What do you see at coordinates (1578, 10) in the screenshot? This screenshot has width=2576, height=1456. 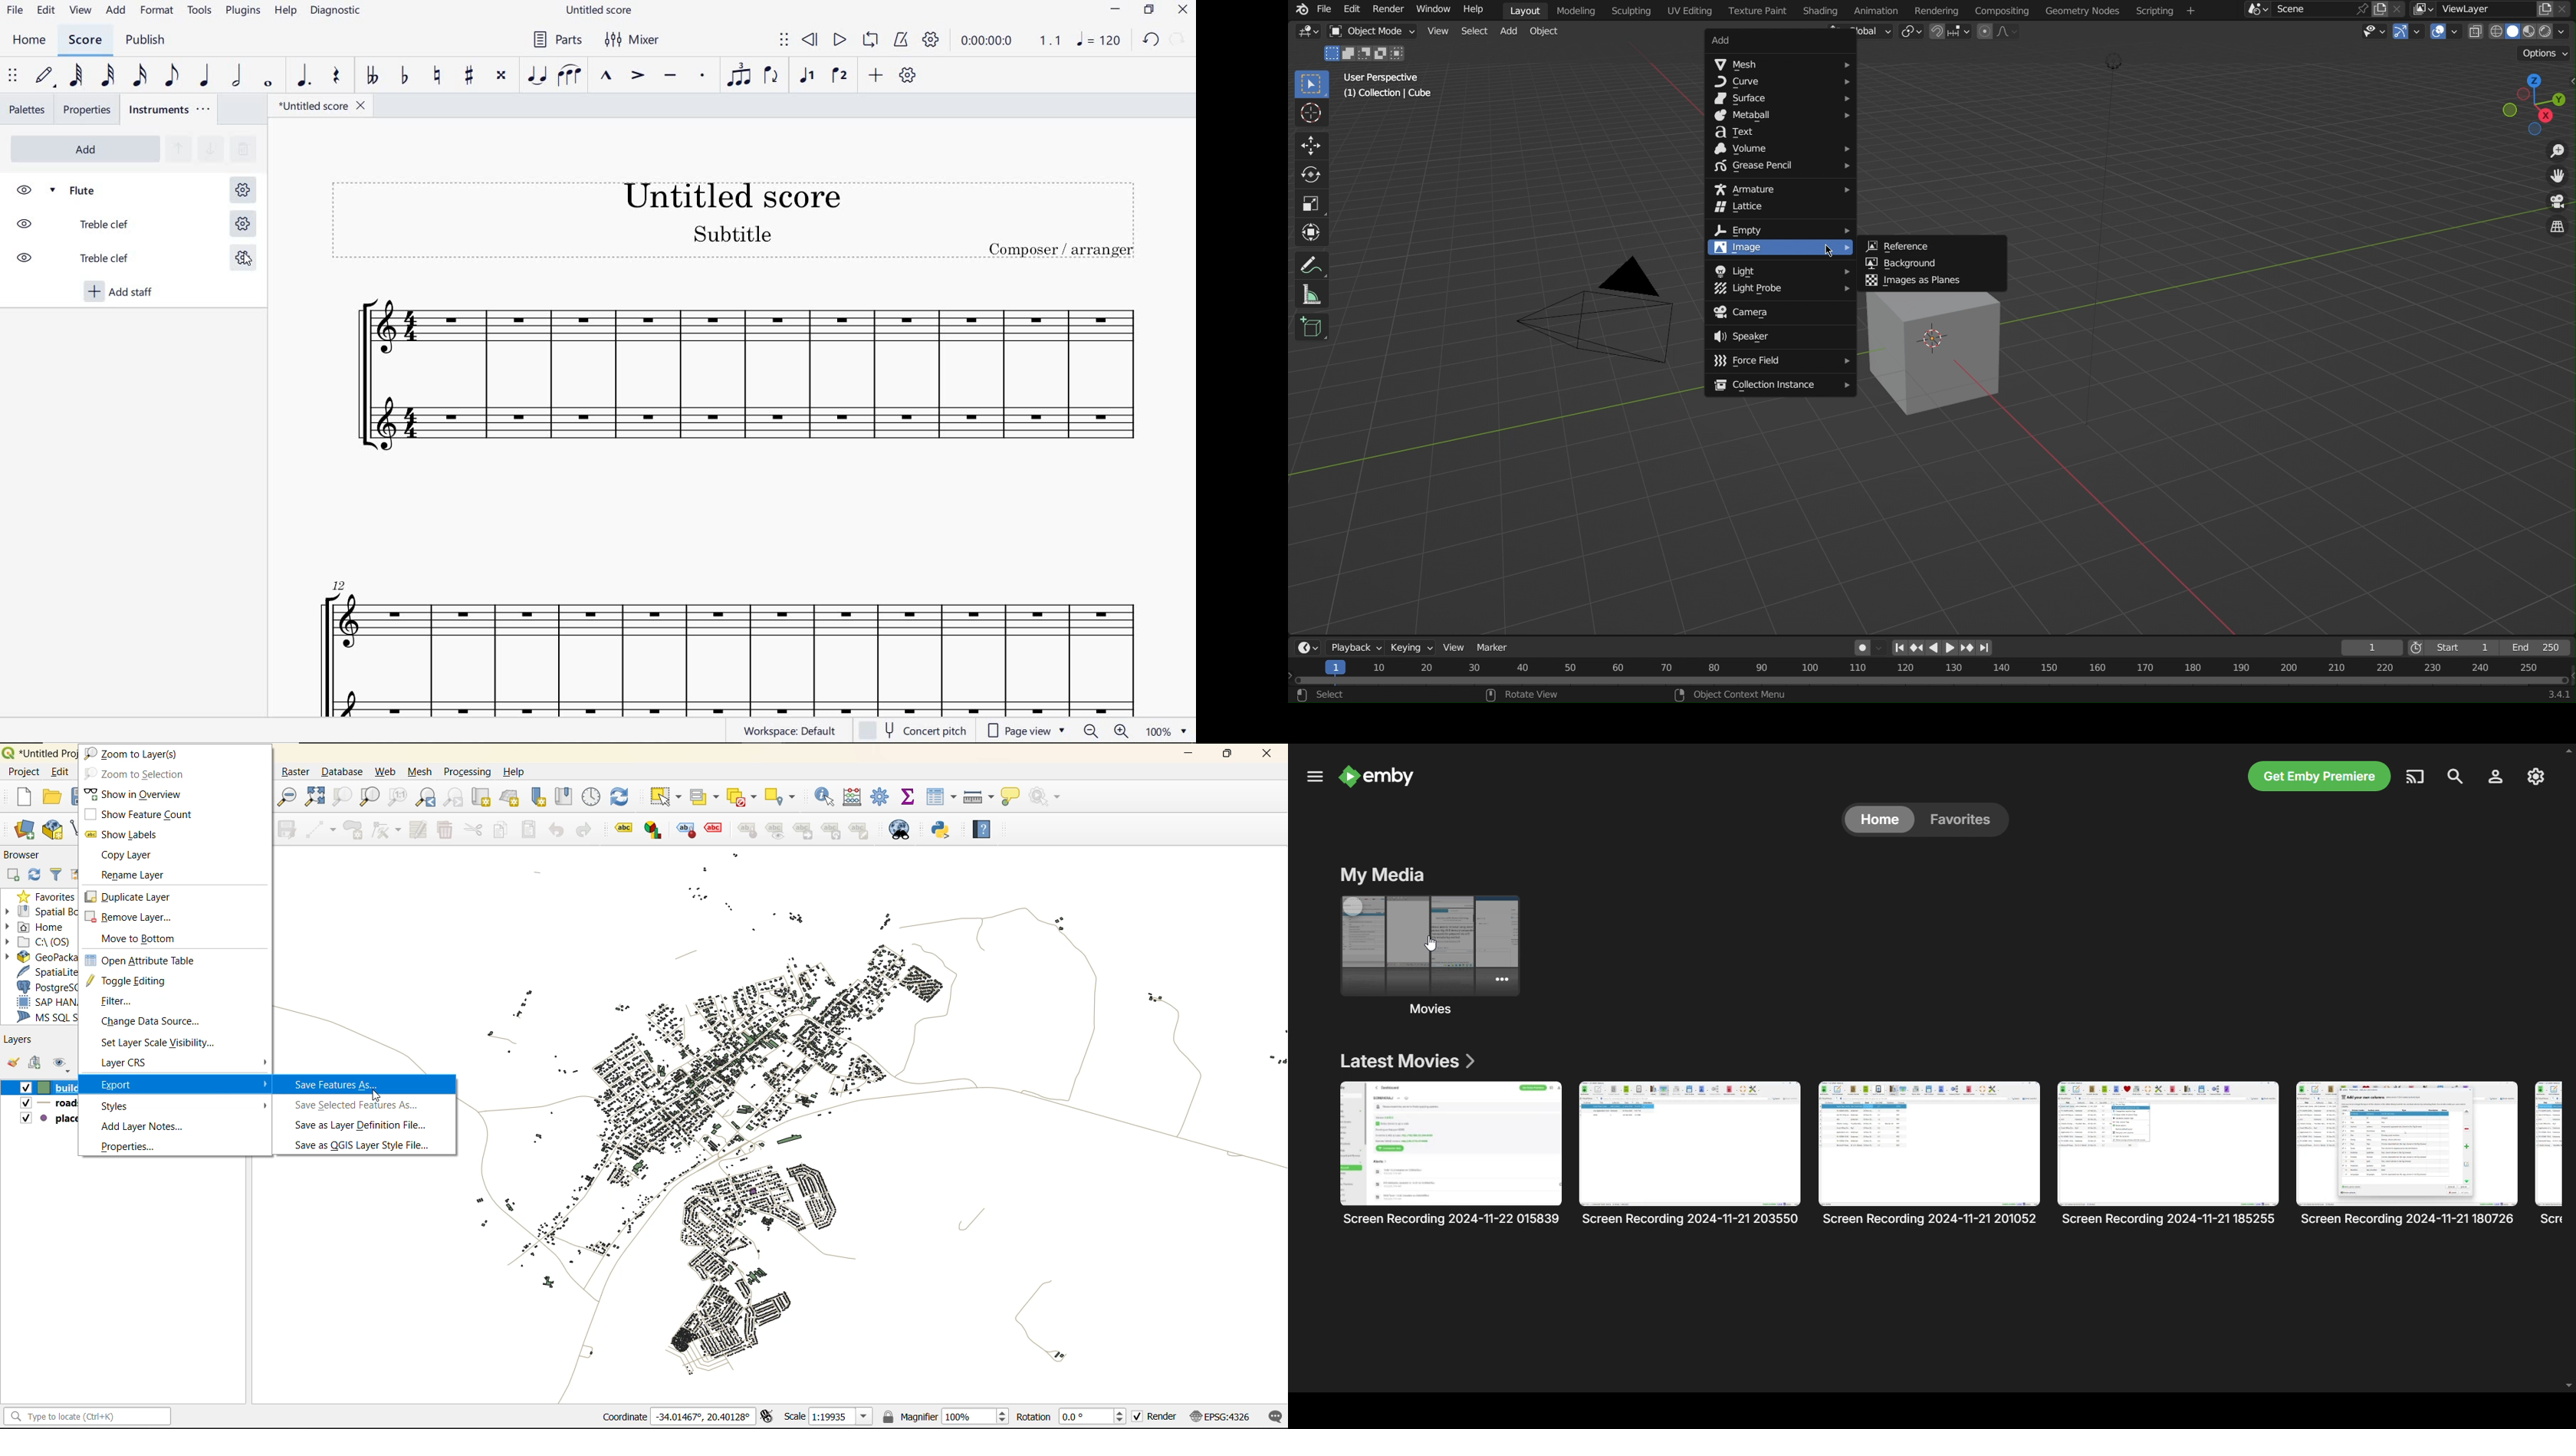 I see `Modeling` at bounding box center [1578, 10].